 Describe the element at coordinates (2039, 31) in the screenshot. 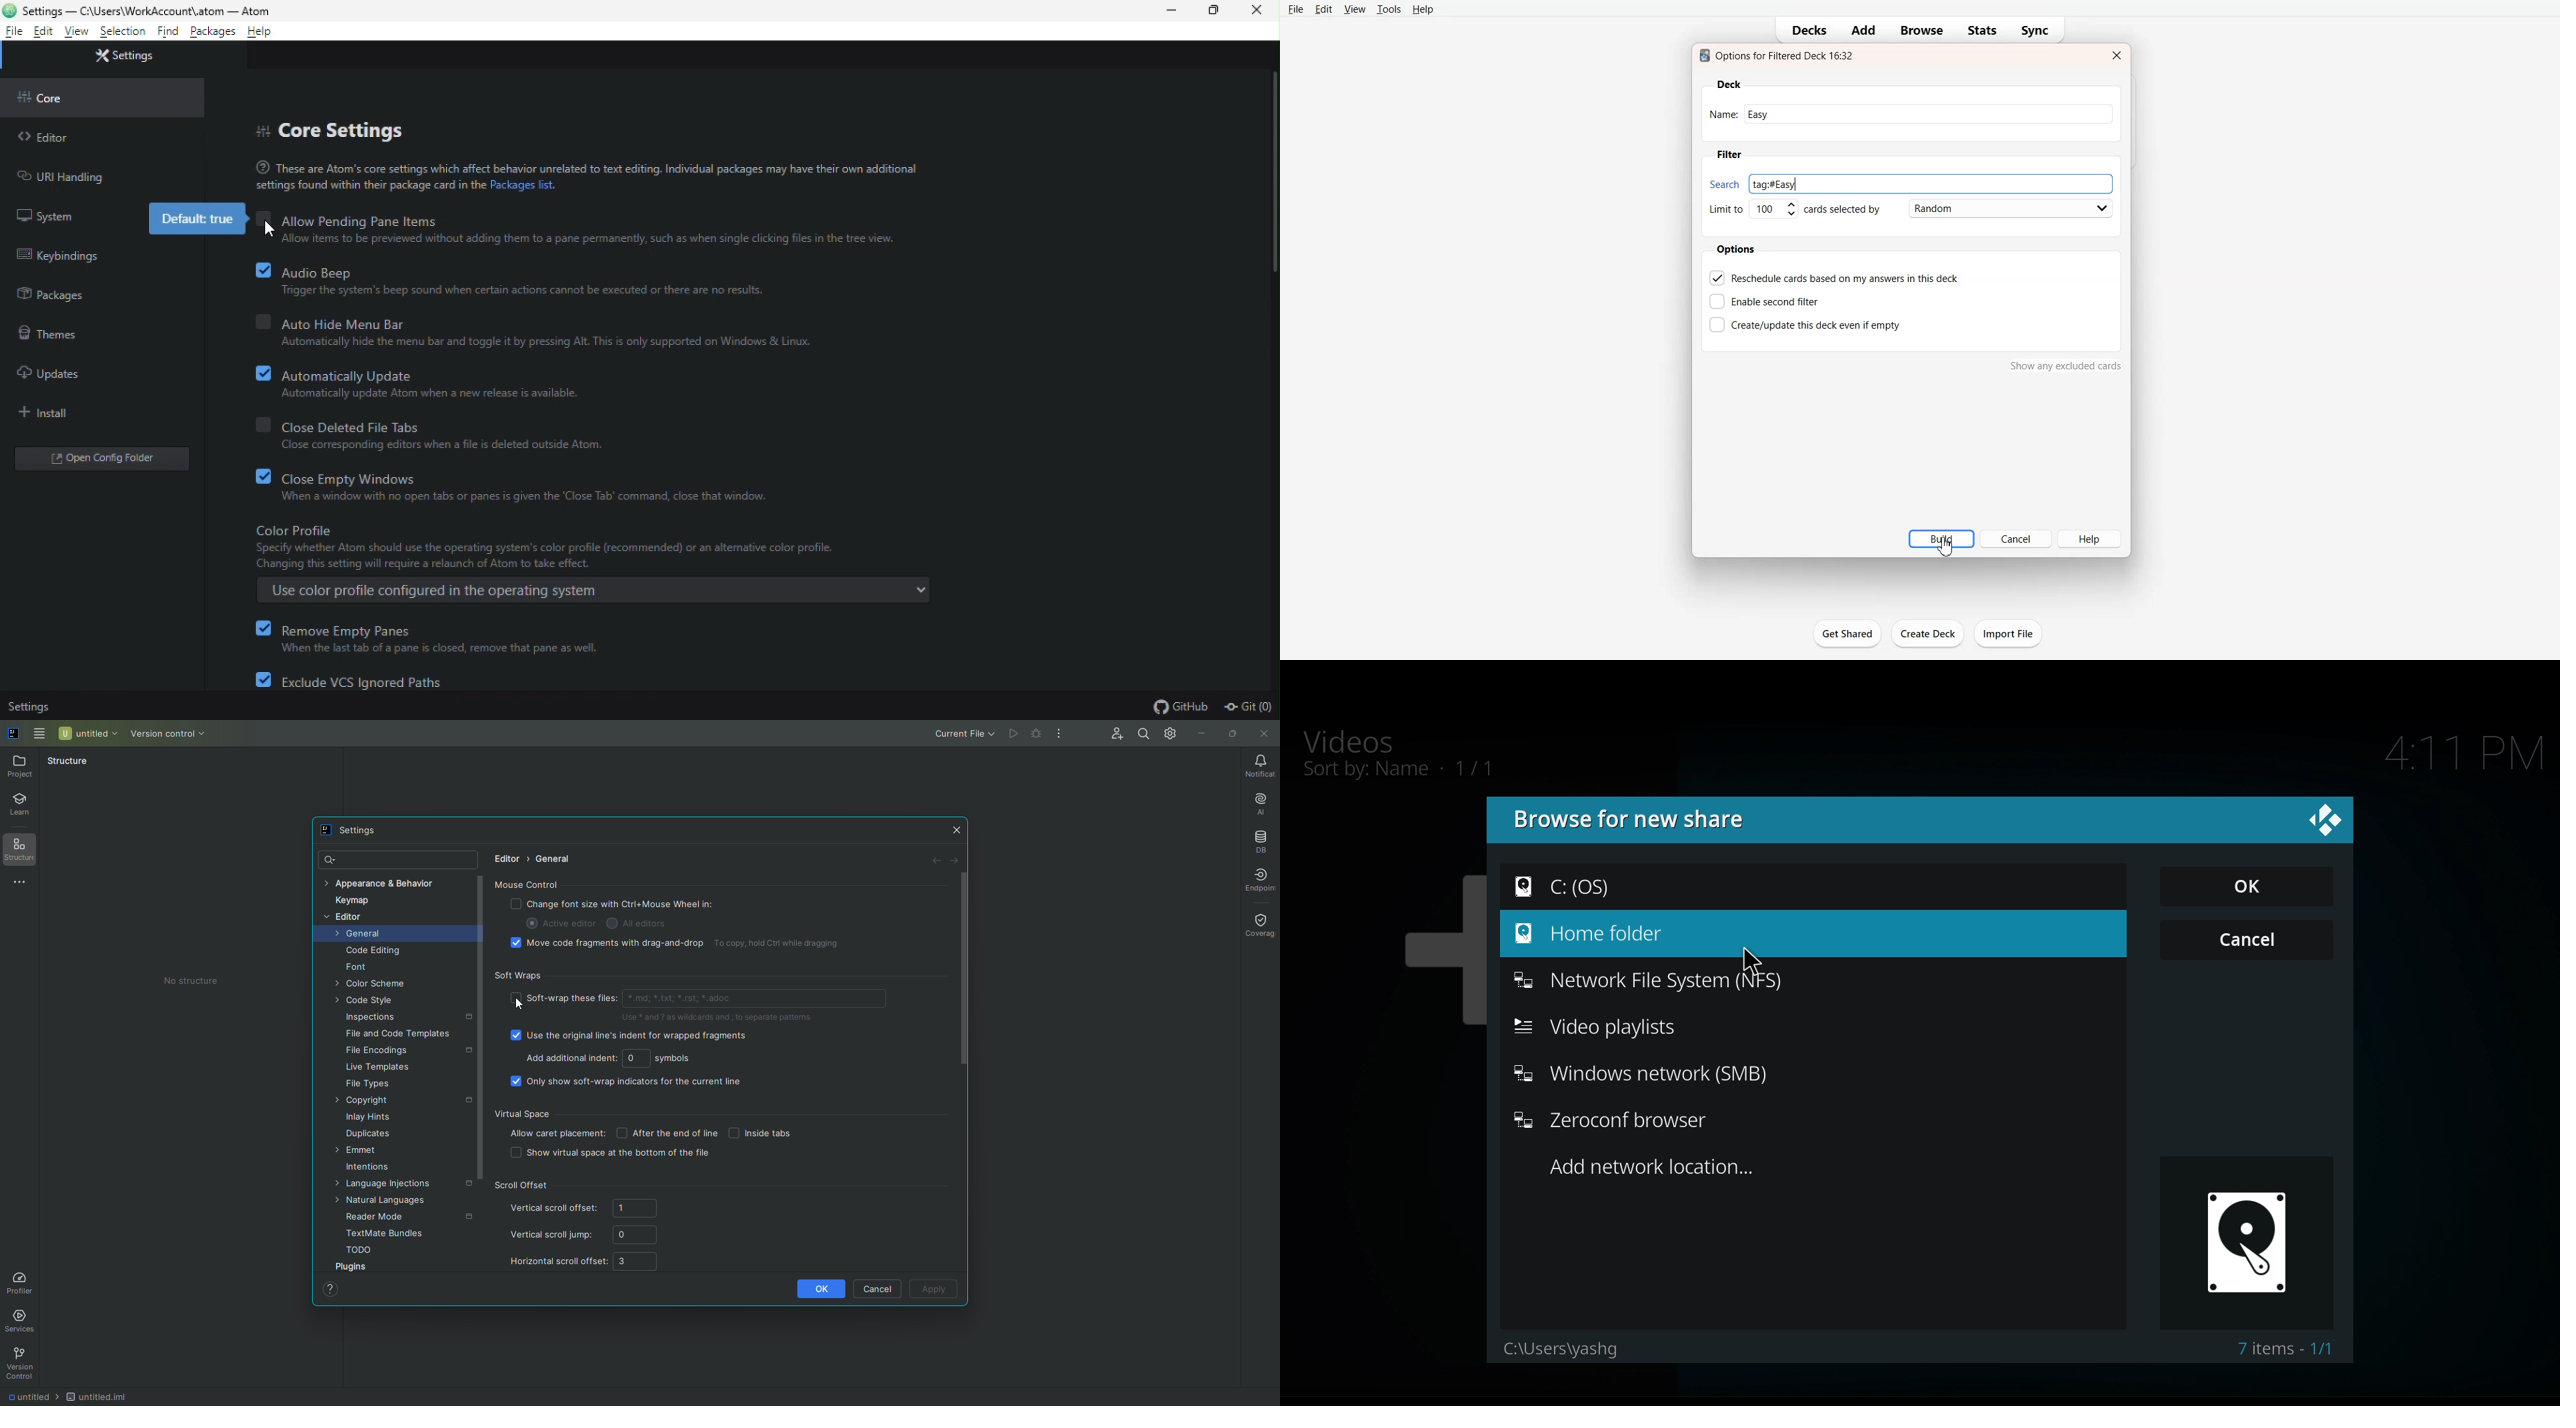

I see `Sync` at that location.